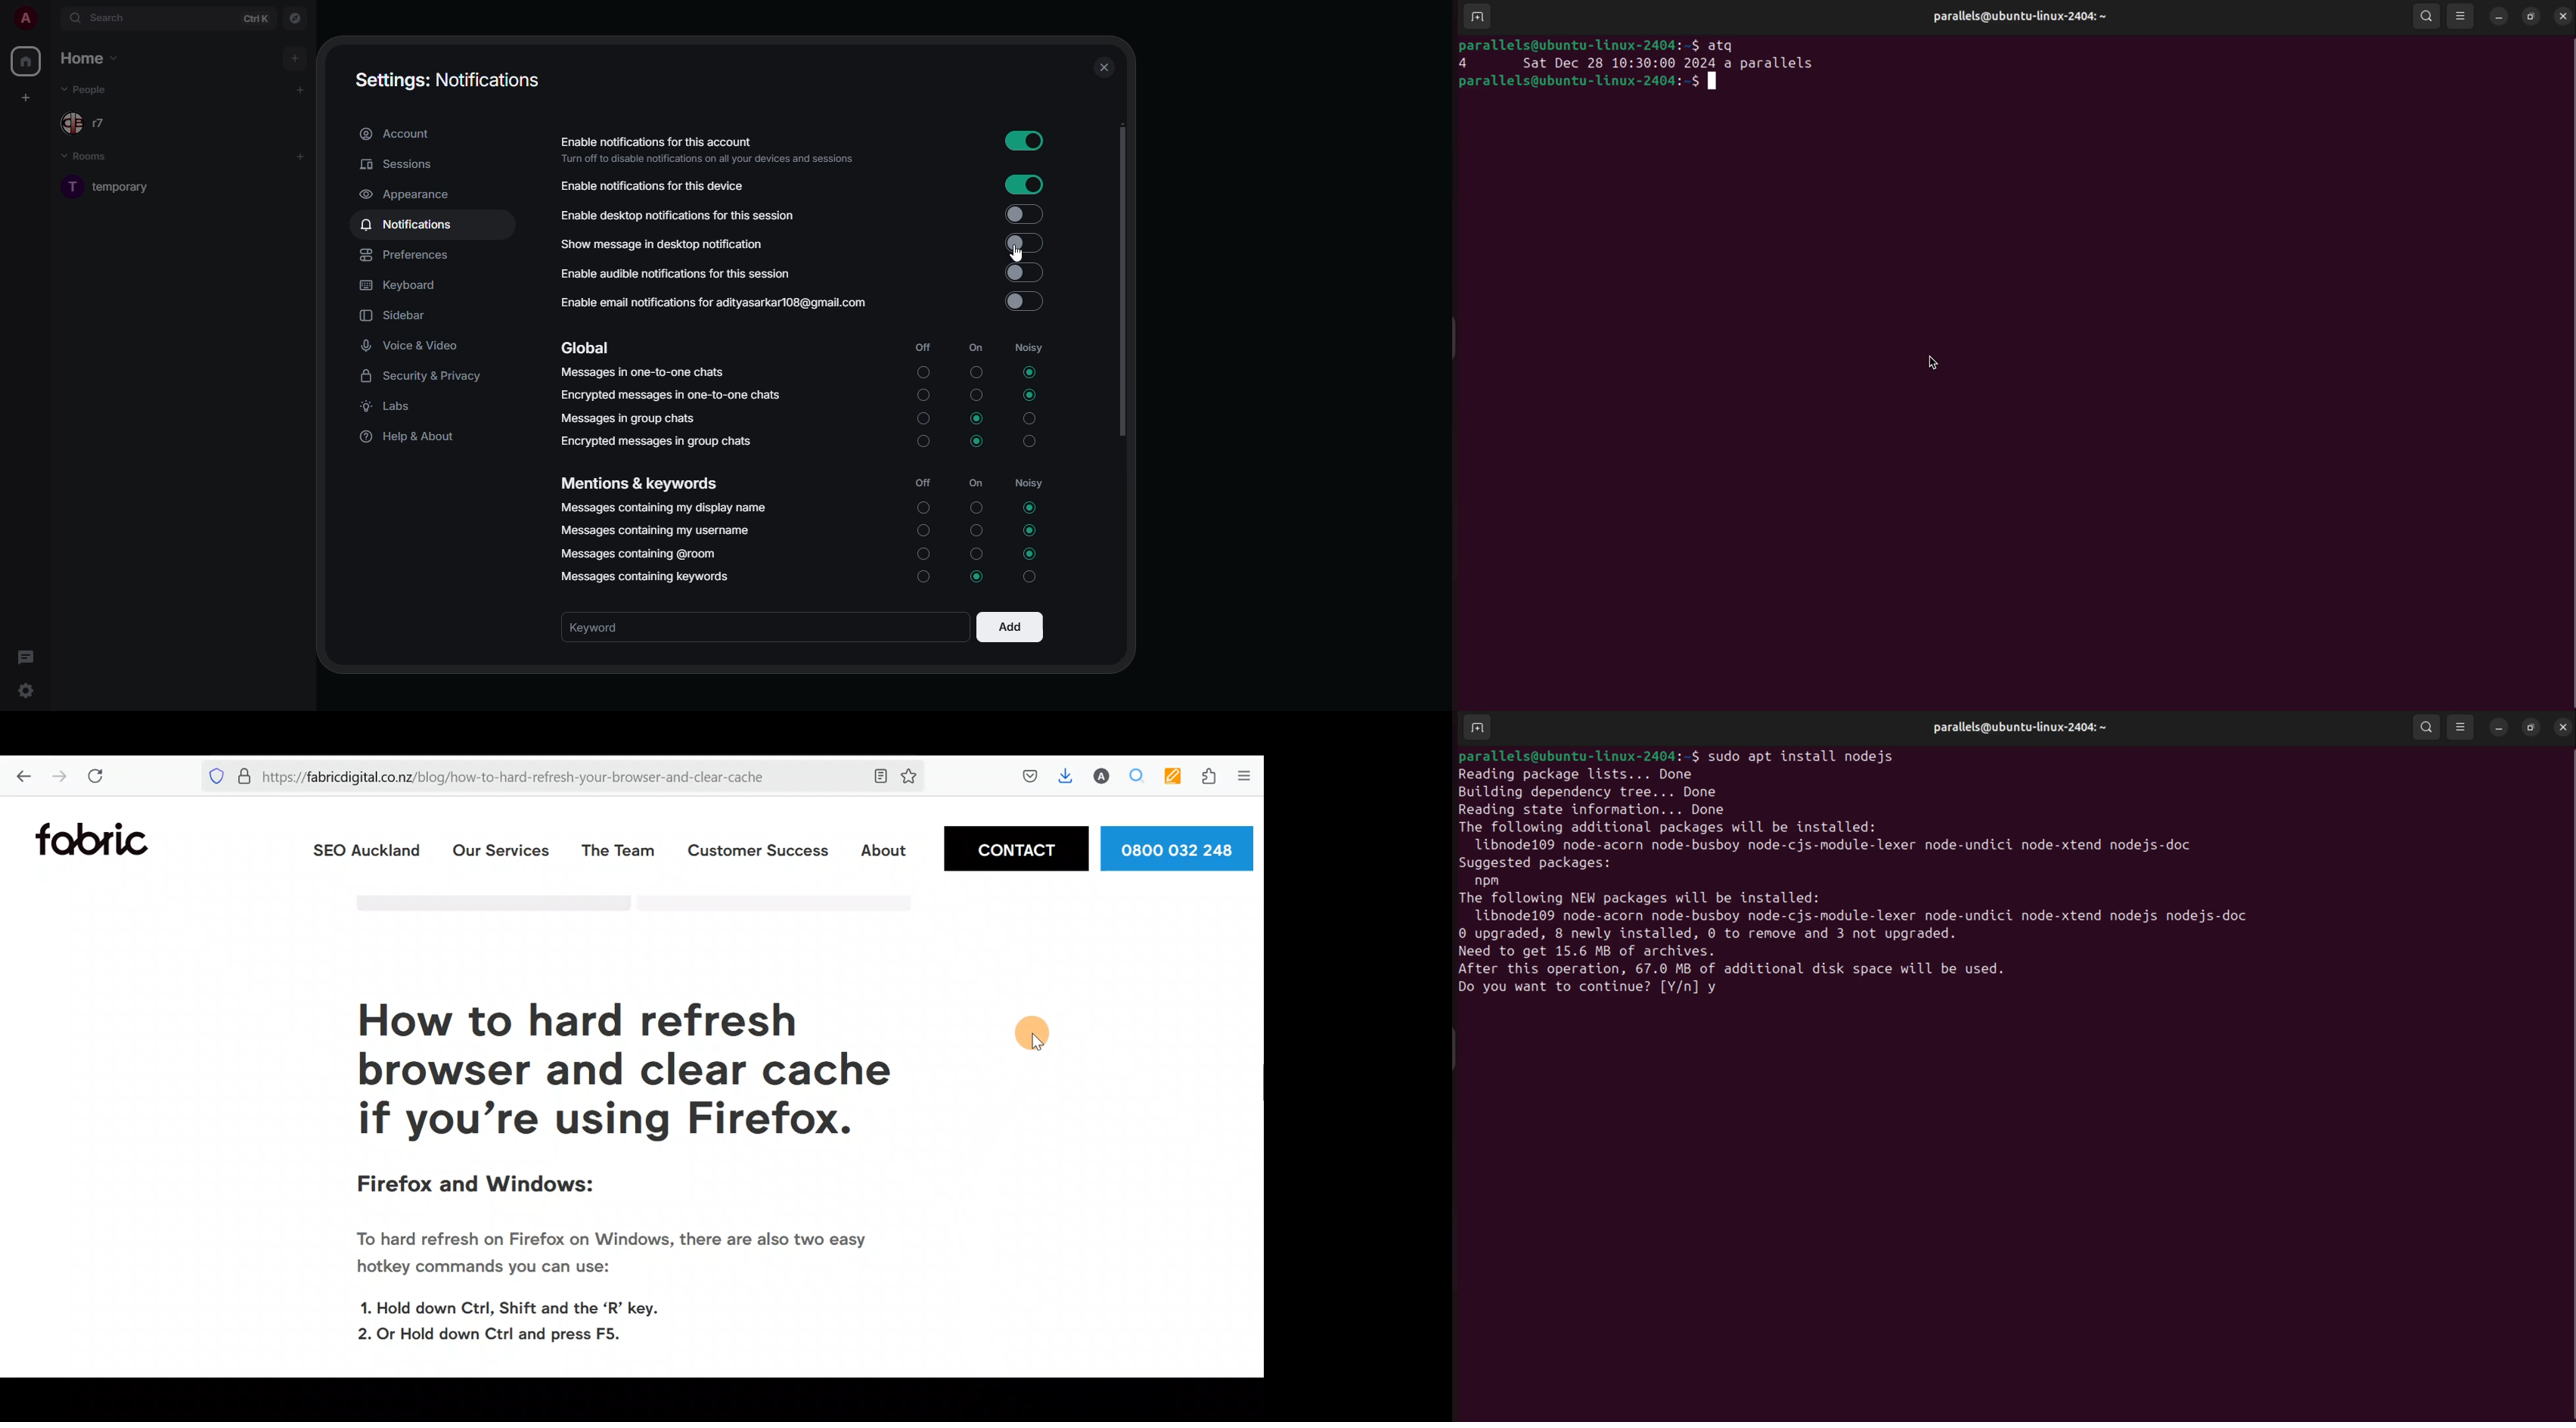  Describe the element at coordinates (1026, 273) in the screenshot. I see `click to enable` at that location.